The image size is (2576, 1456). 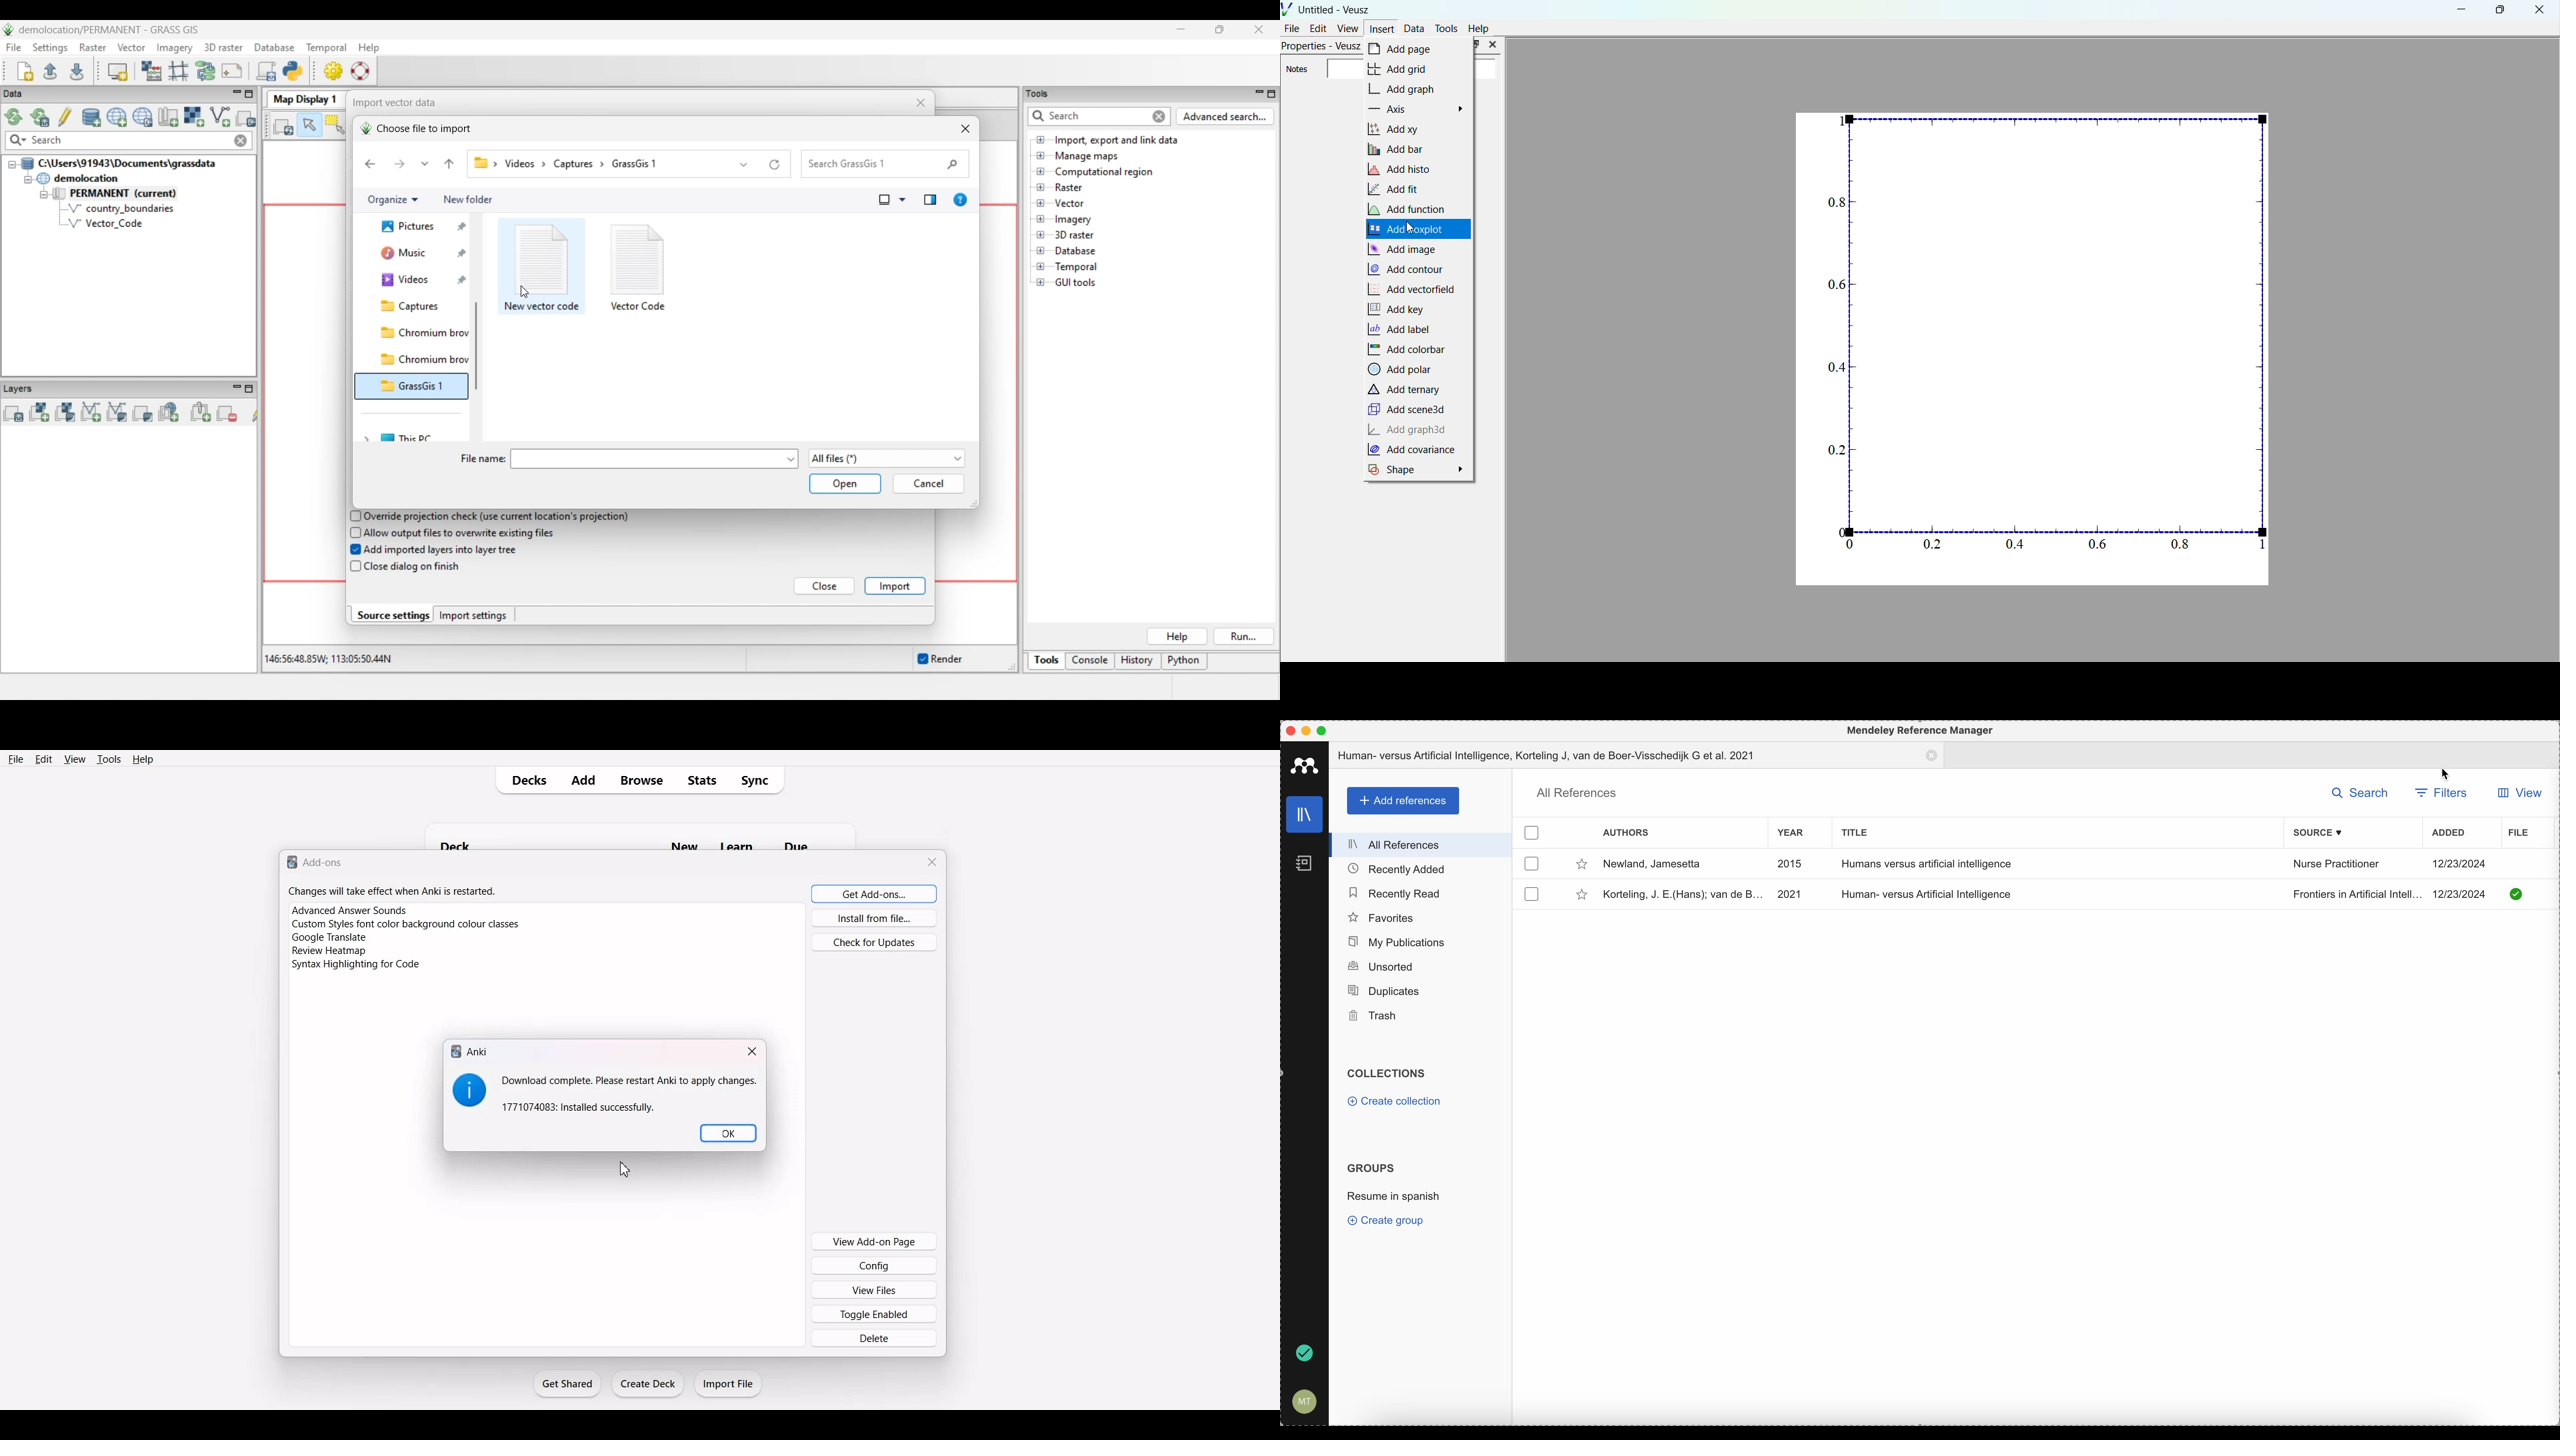 What do you see at coordinates (729, 1133) in the screenshot?
I see `OK` at bounding box center [729, 1133].